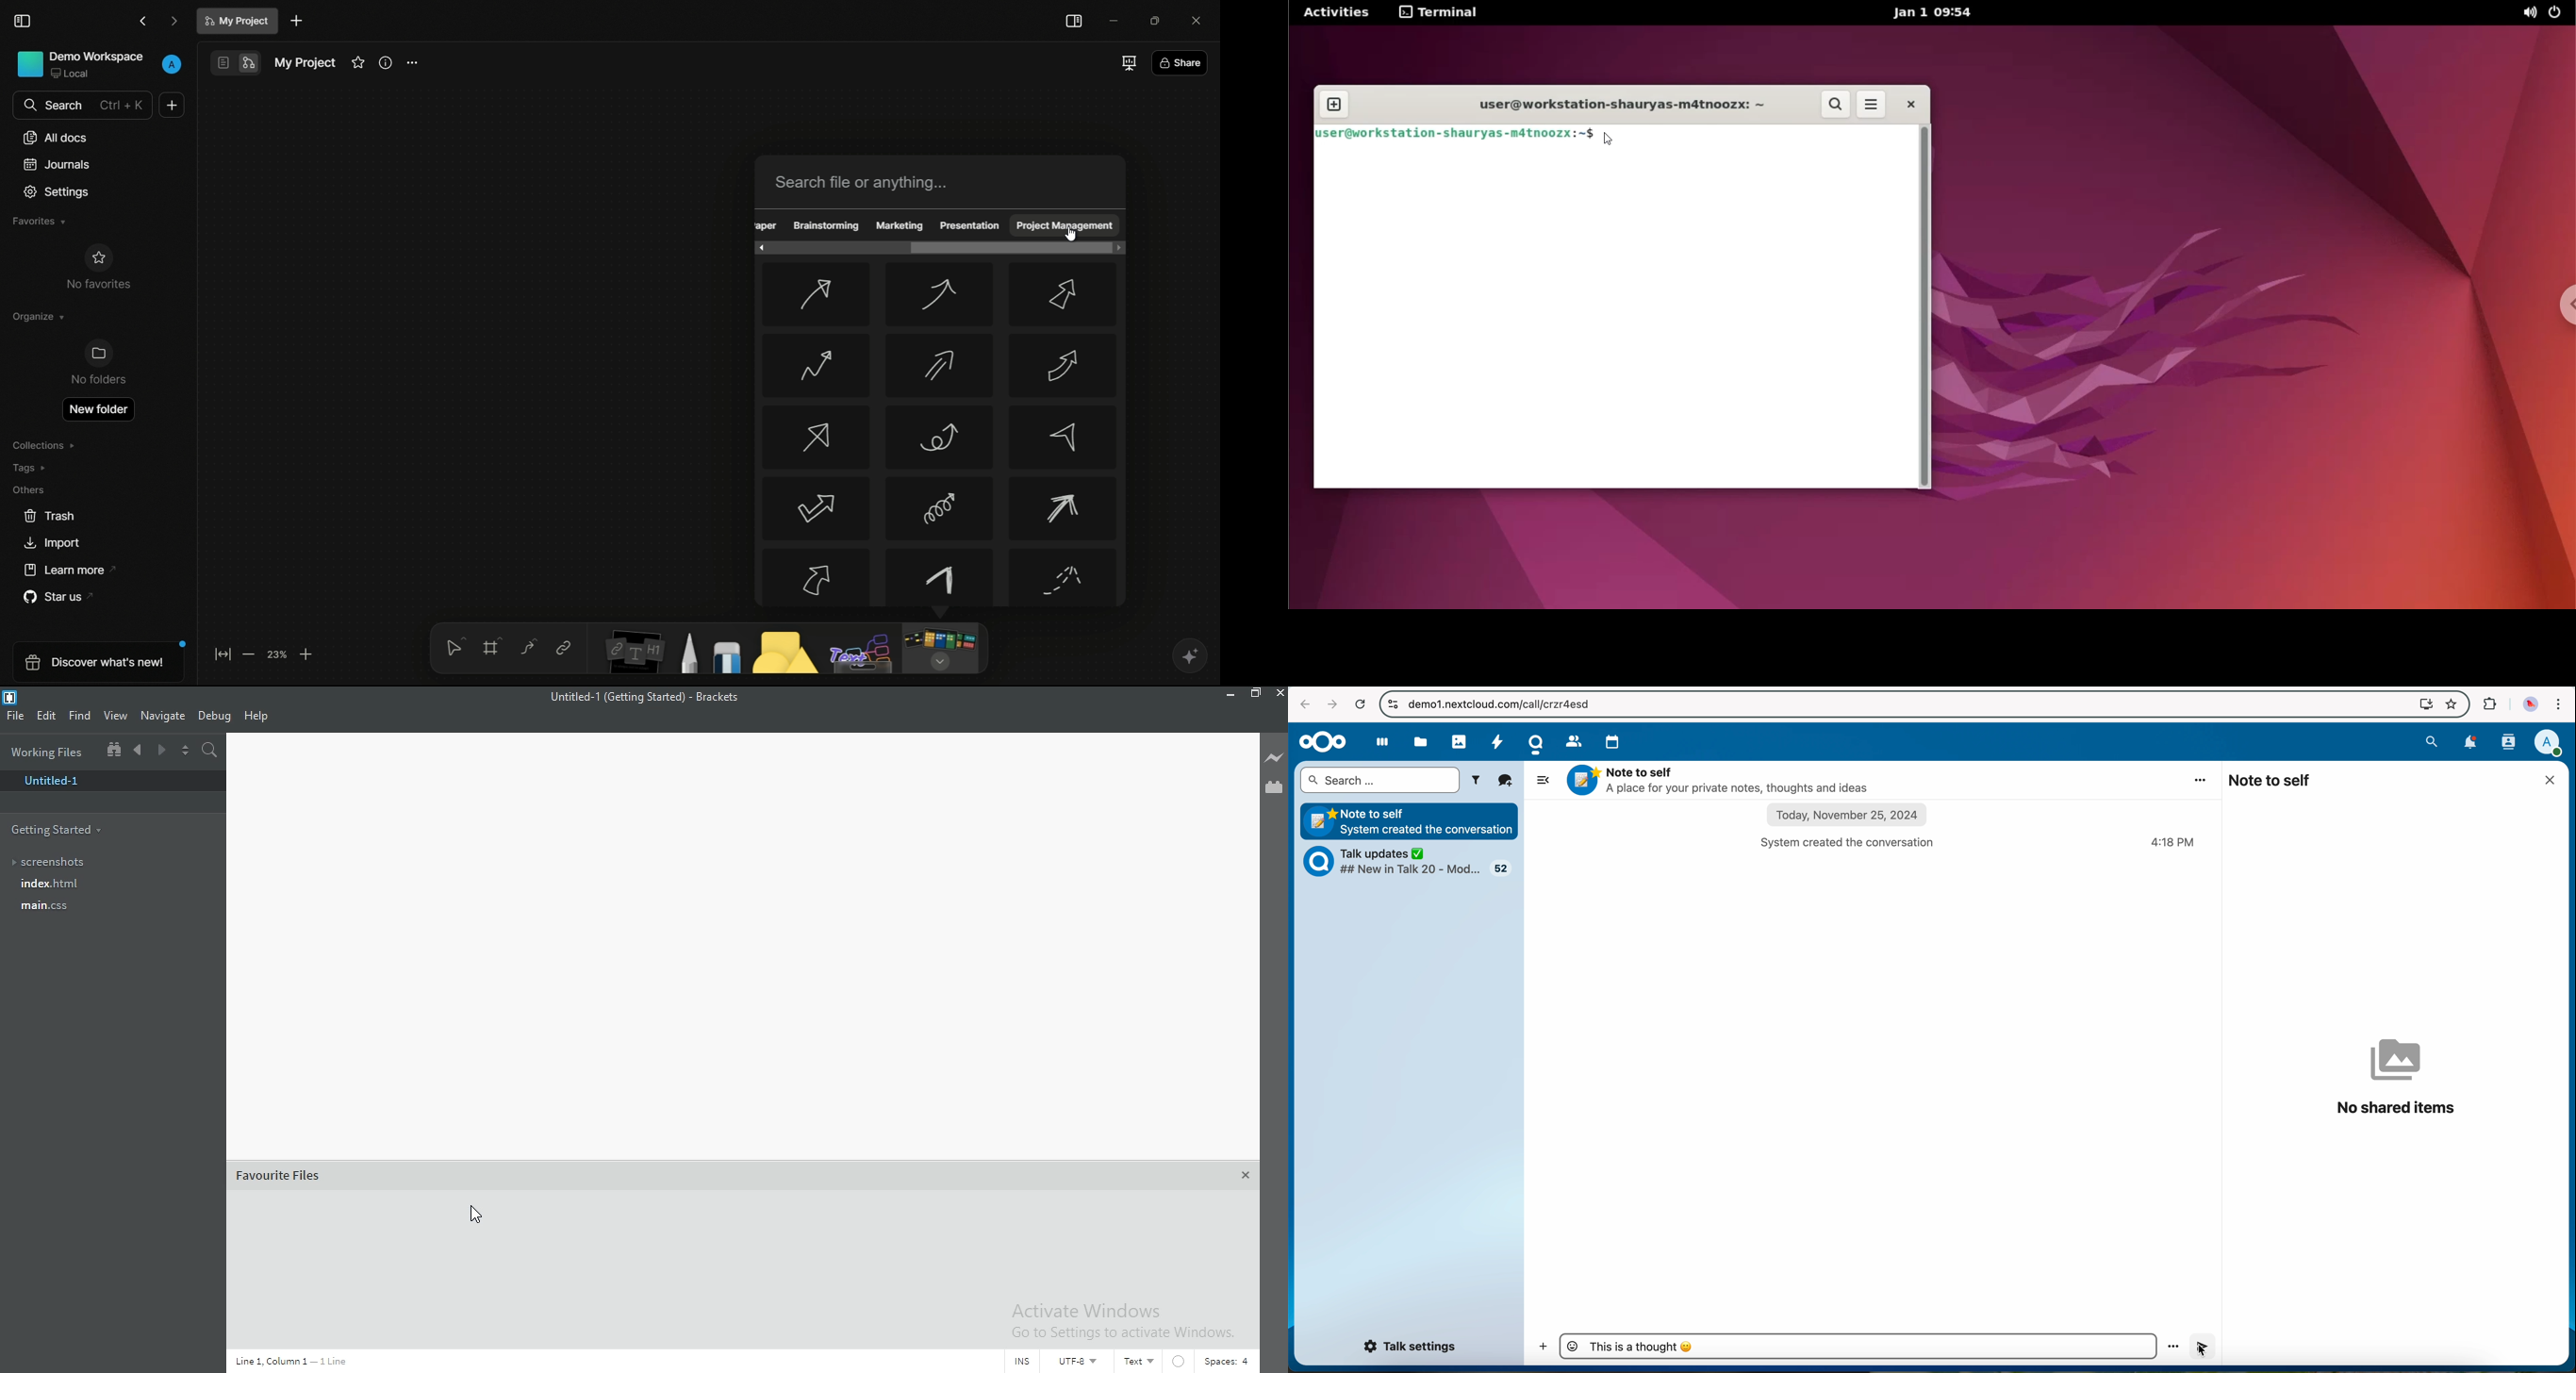 Image resolution: width=2576 pixels, height=1400 pixels. Describe the element at coordinates (218, 717) in the screenshot. I see `Debug` at that location.